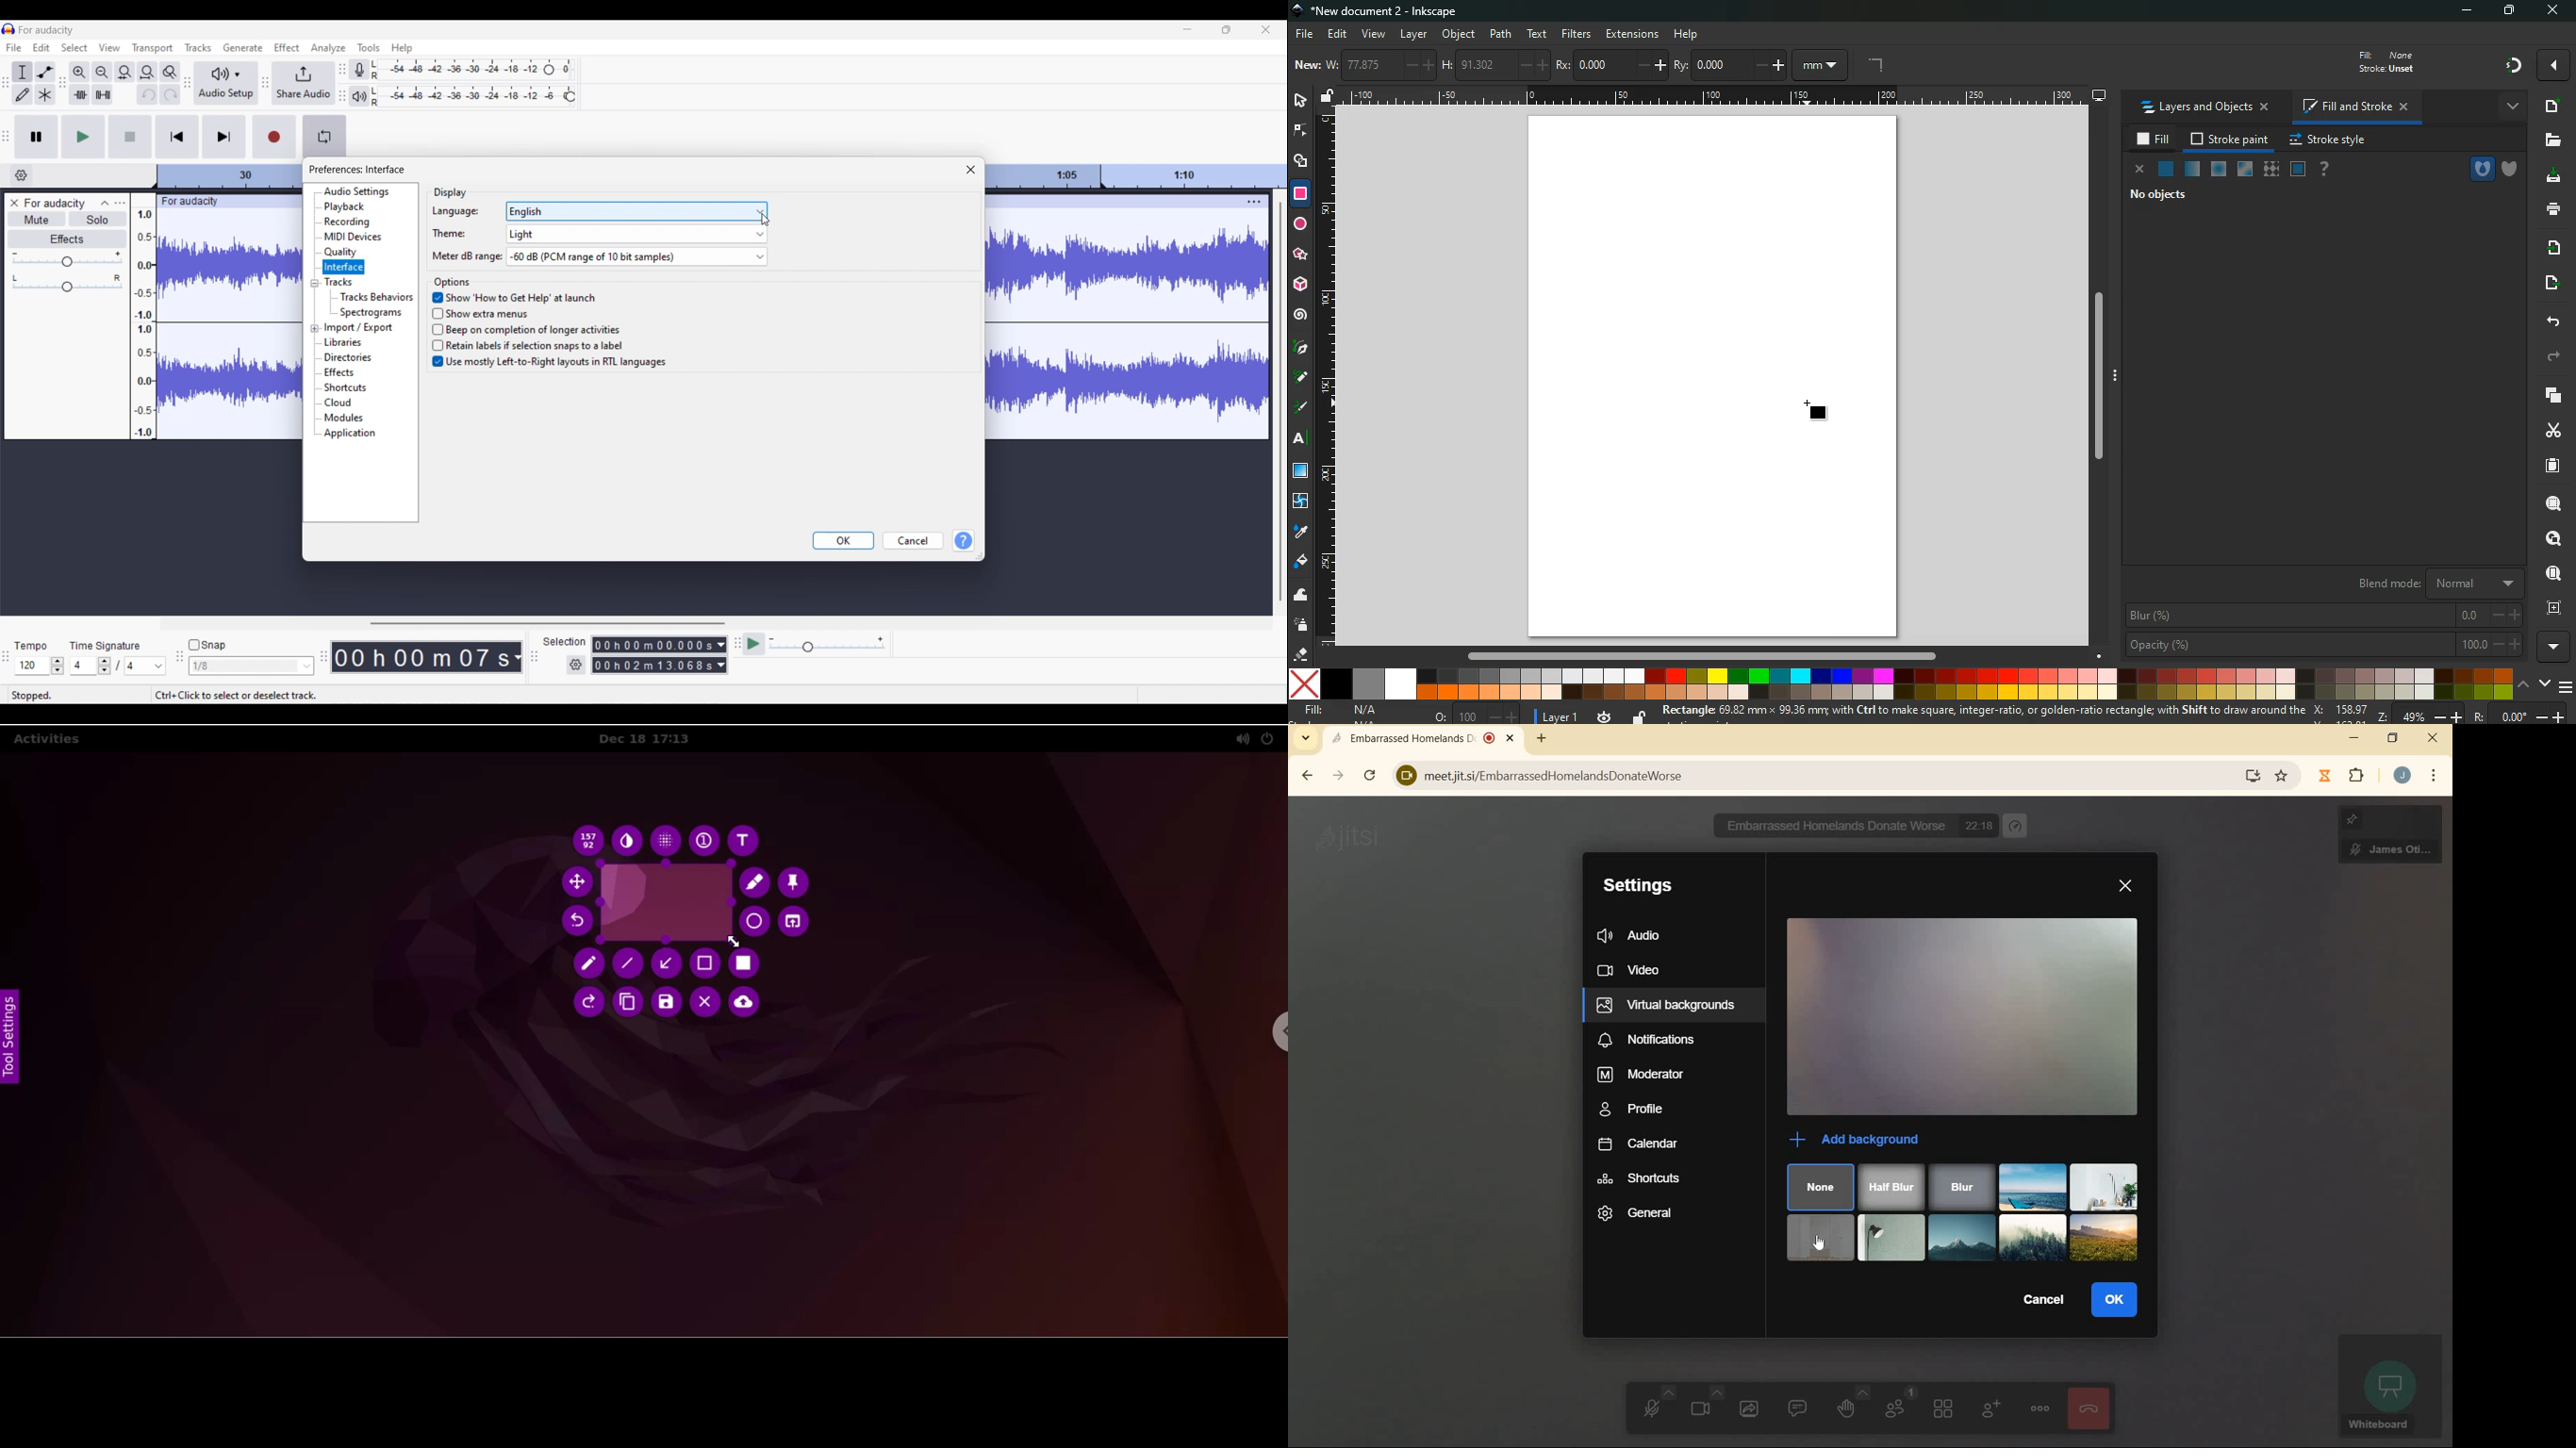 The height and width of the screenshot is (1456, 2576). I want to click on Close interface, so click(1266, 29).